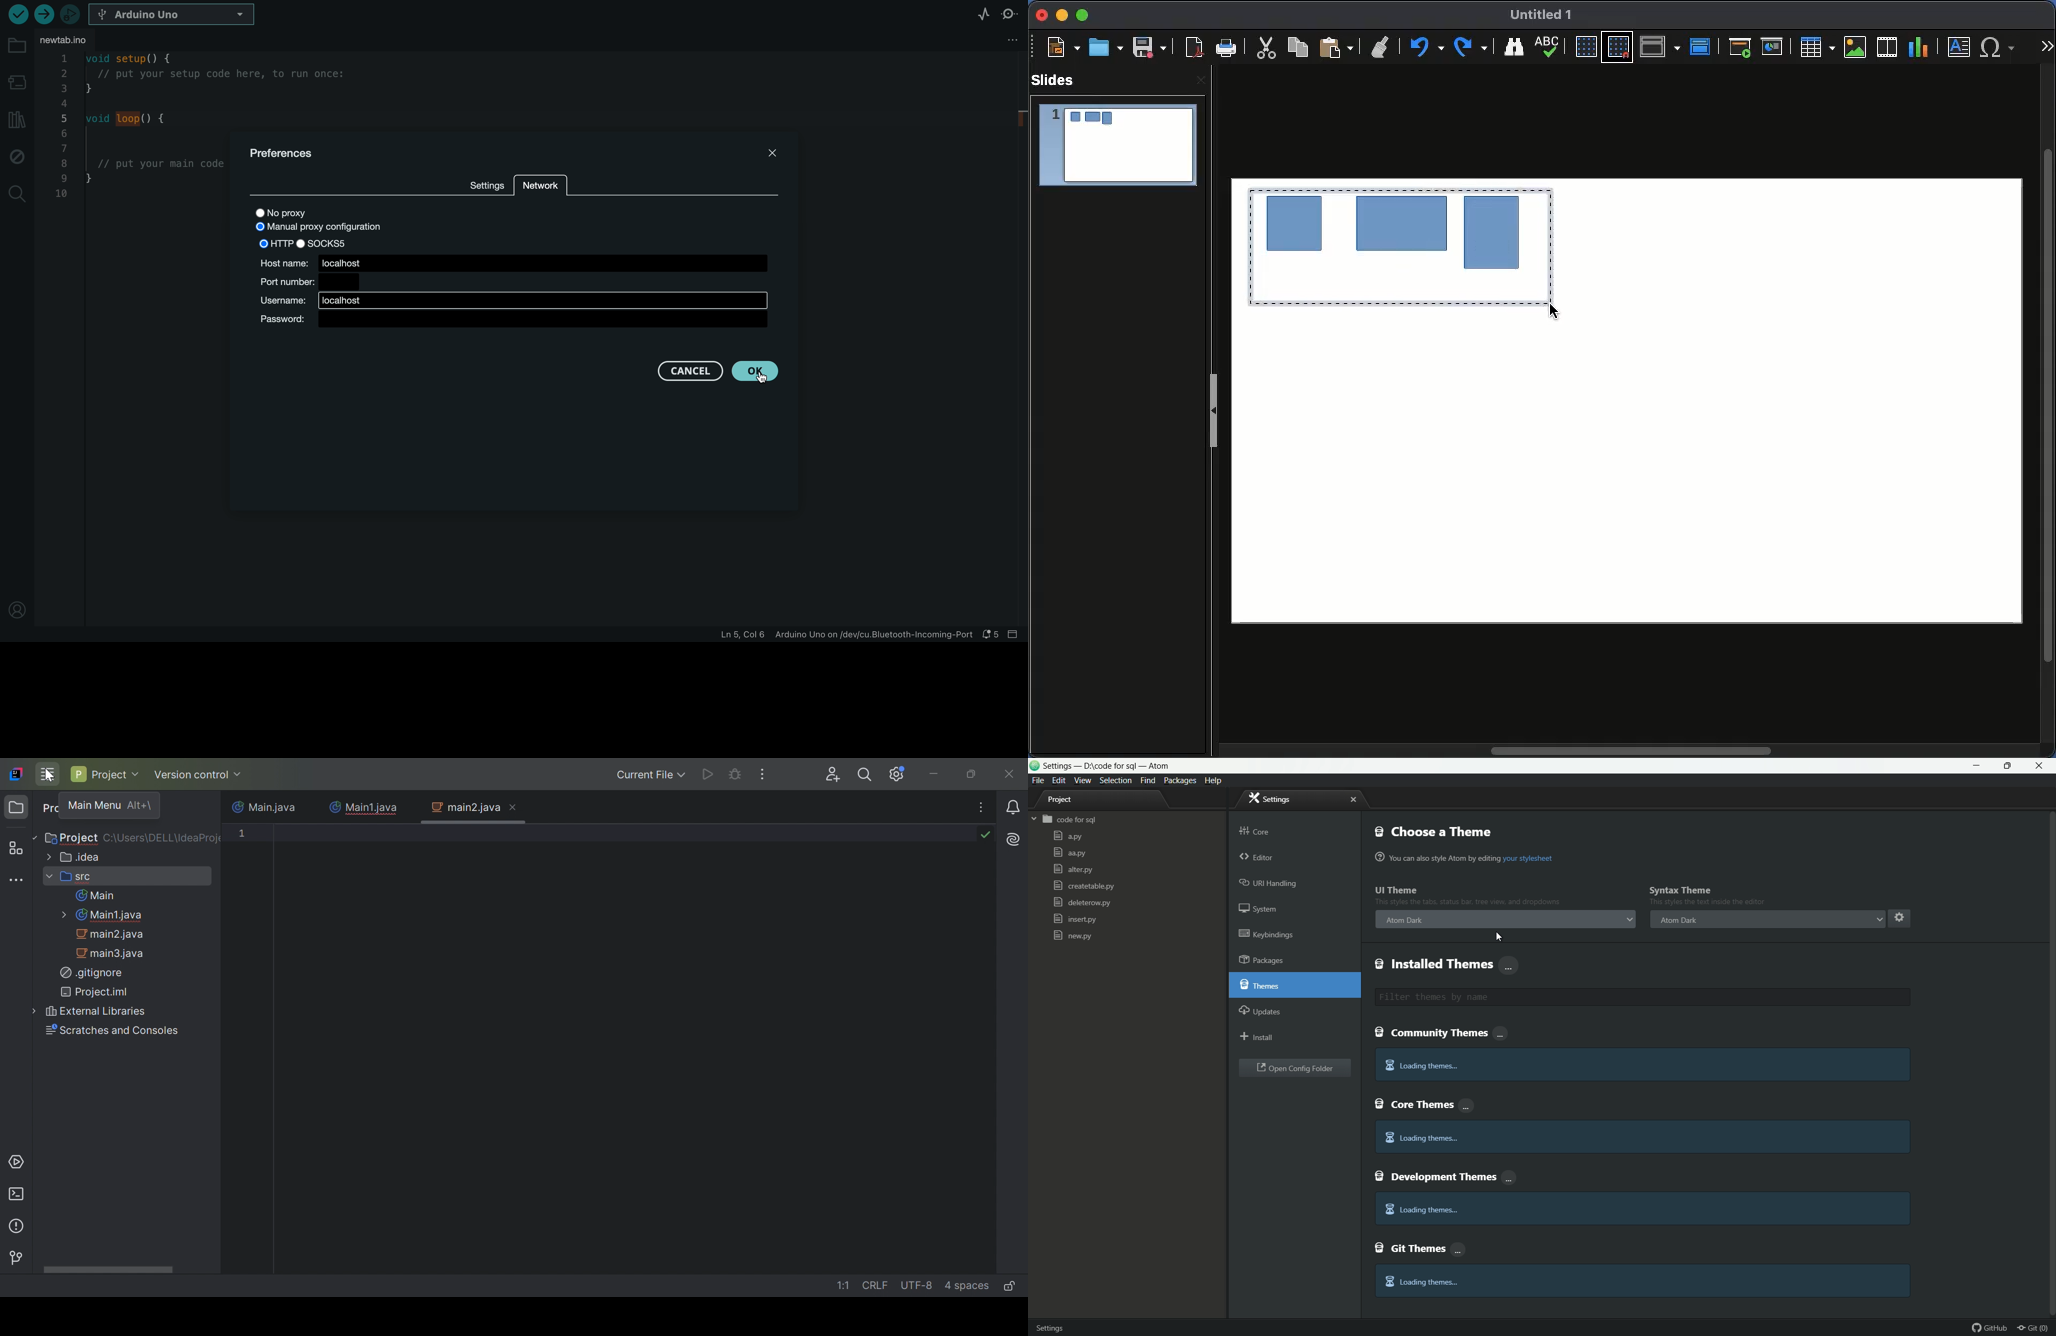 This screenshot has width=2072, height=1344. What do you see at coordinates (1633, 752) in the screenshot?
I see `Scroll bar` at bounding box center [1633, 752].